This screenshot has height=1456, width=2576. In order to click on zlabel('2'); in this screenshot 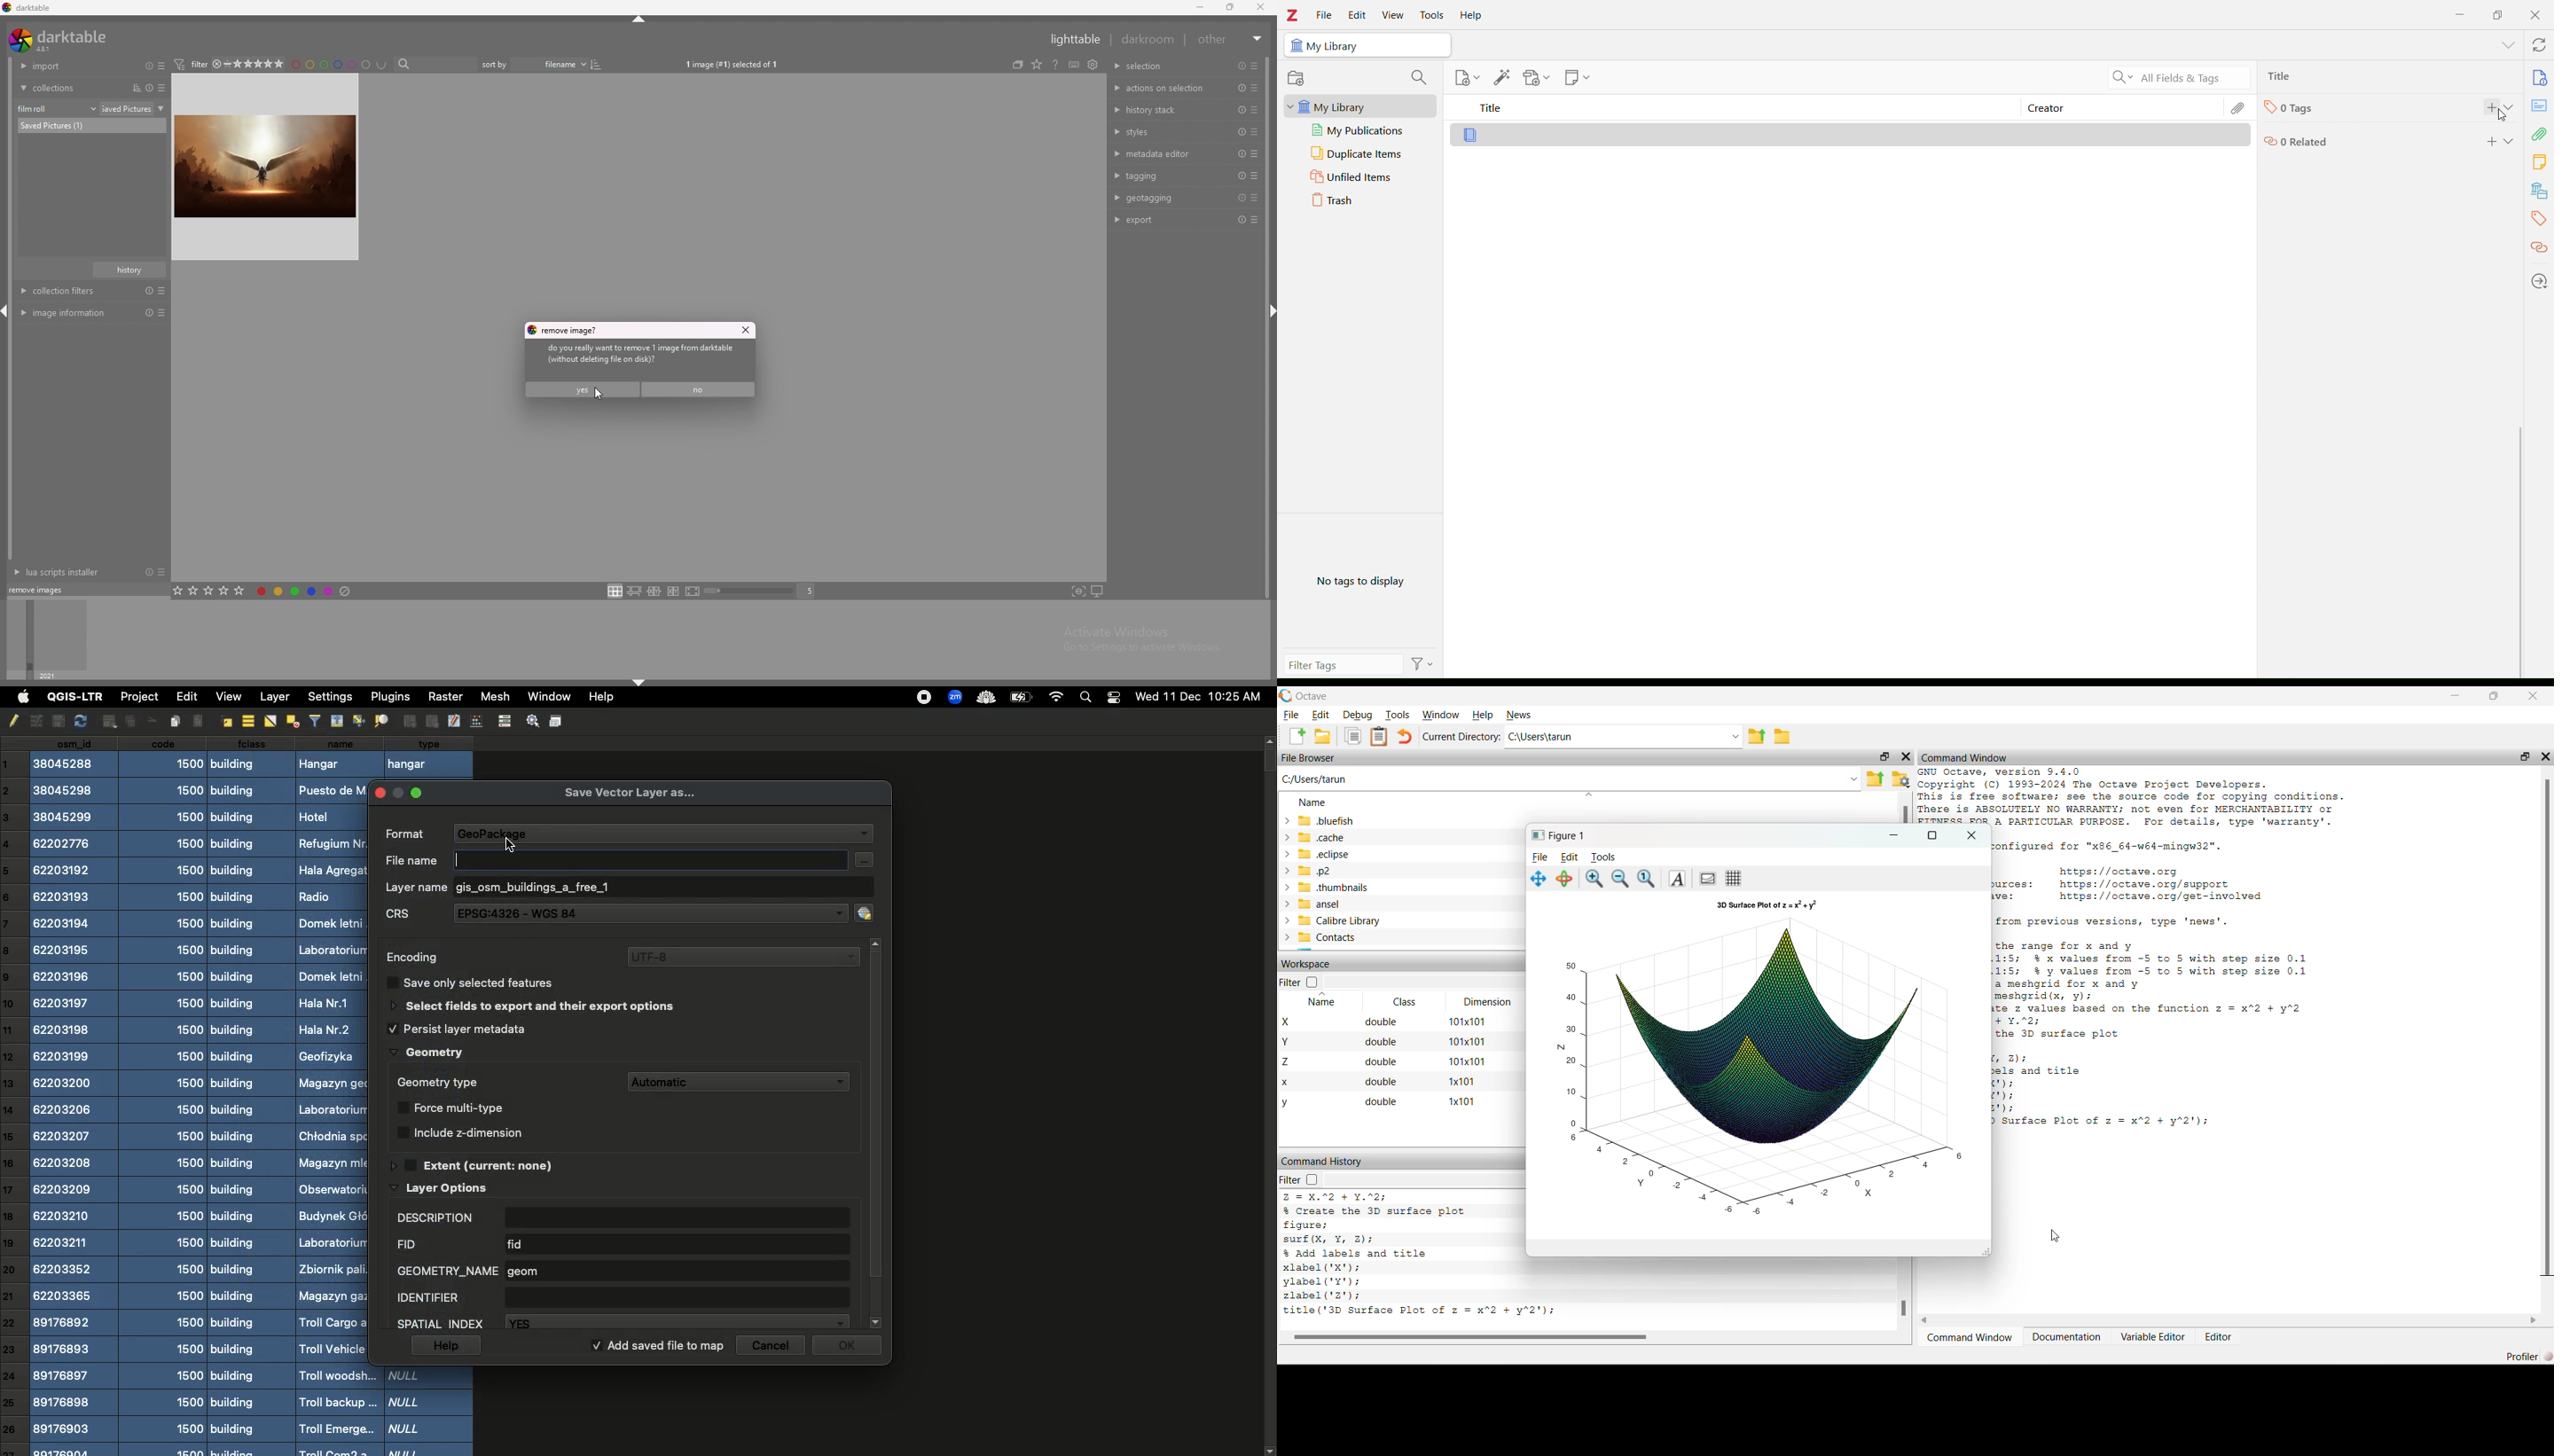, I will do `click(1325, 1295)`.